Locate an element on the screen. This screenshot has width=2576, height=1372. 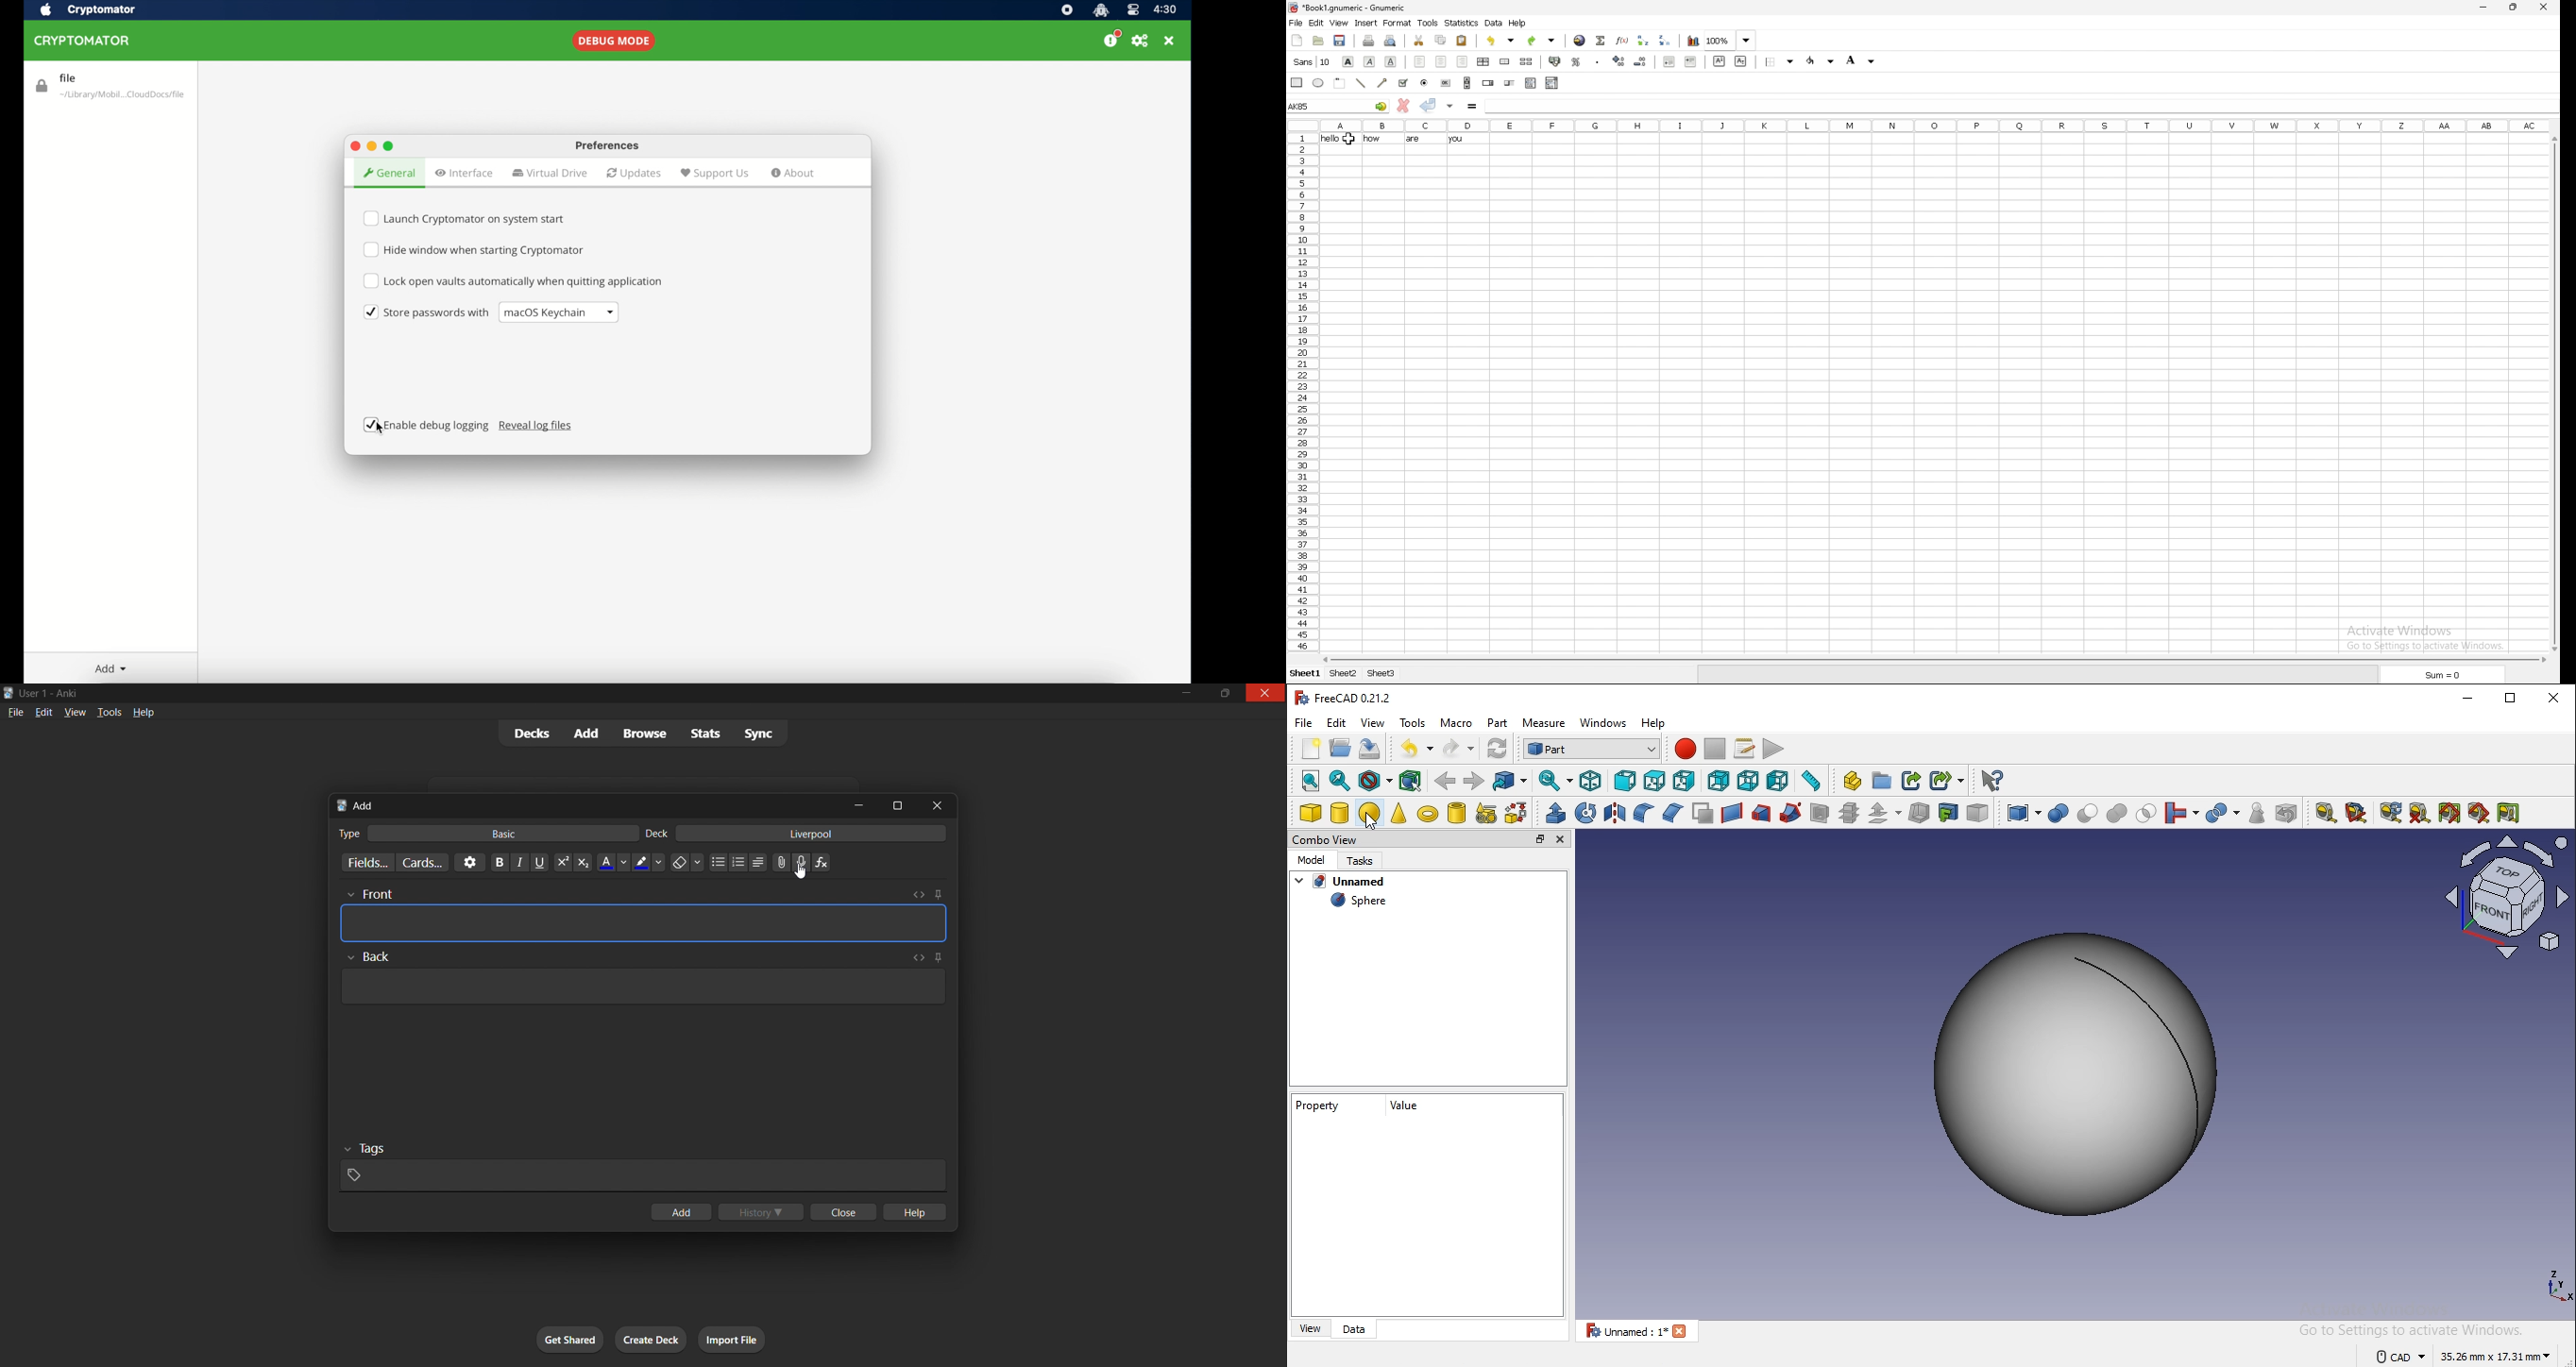
customize fields is located at coordinates (363, 863).